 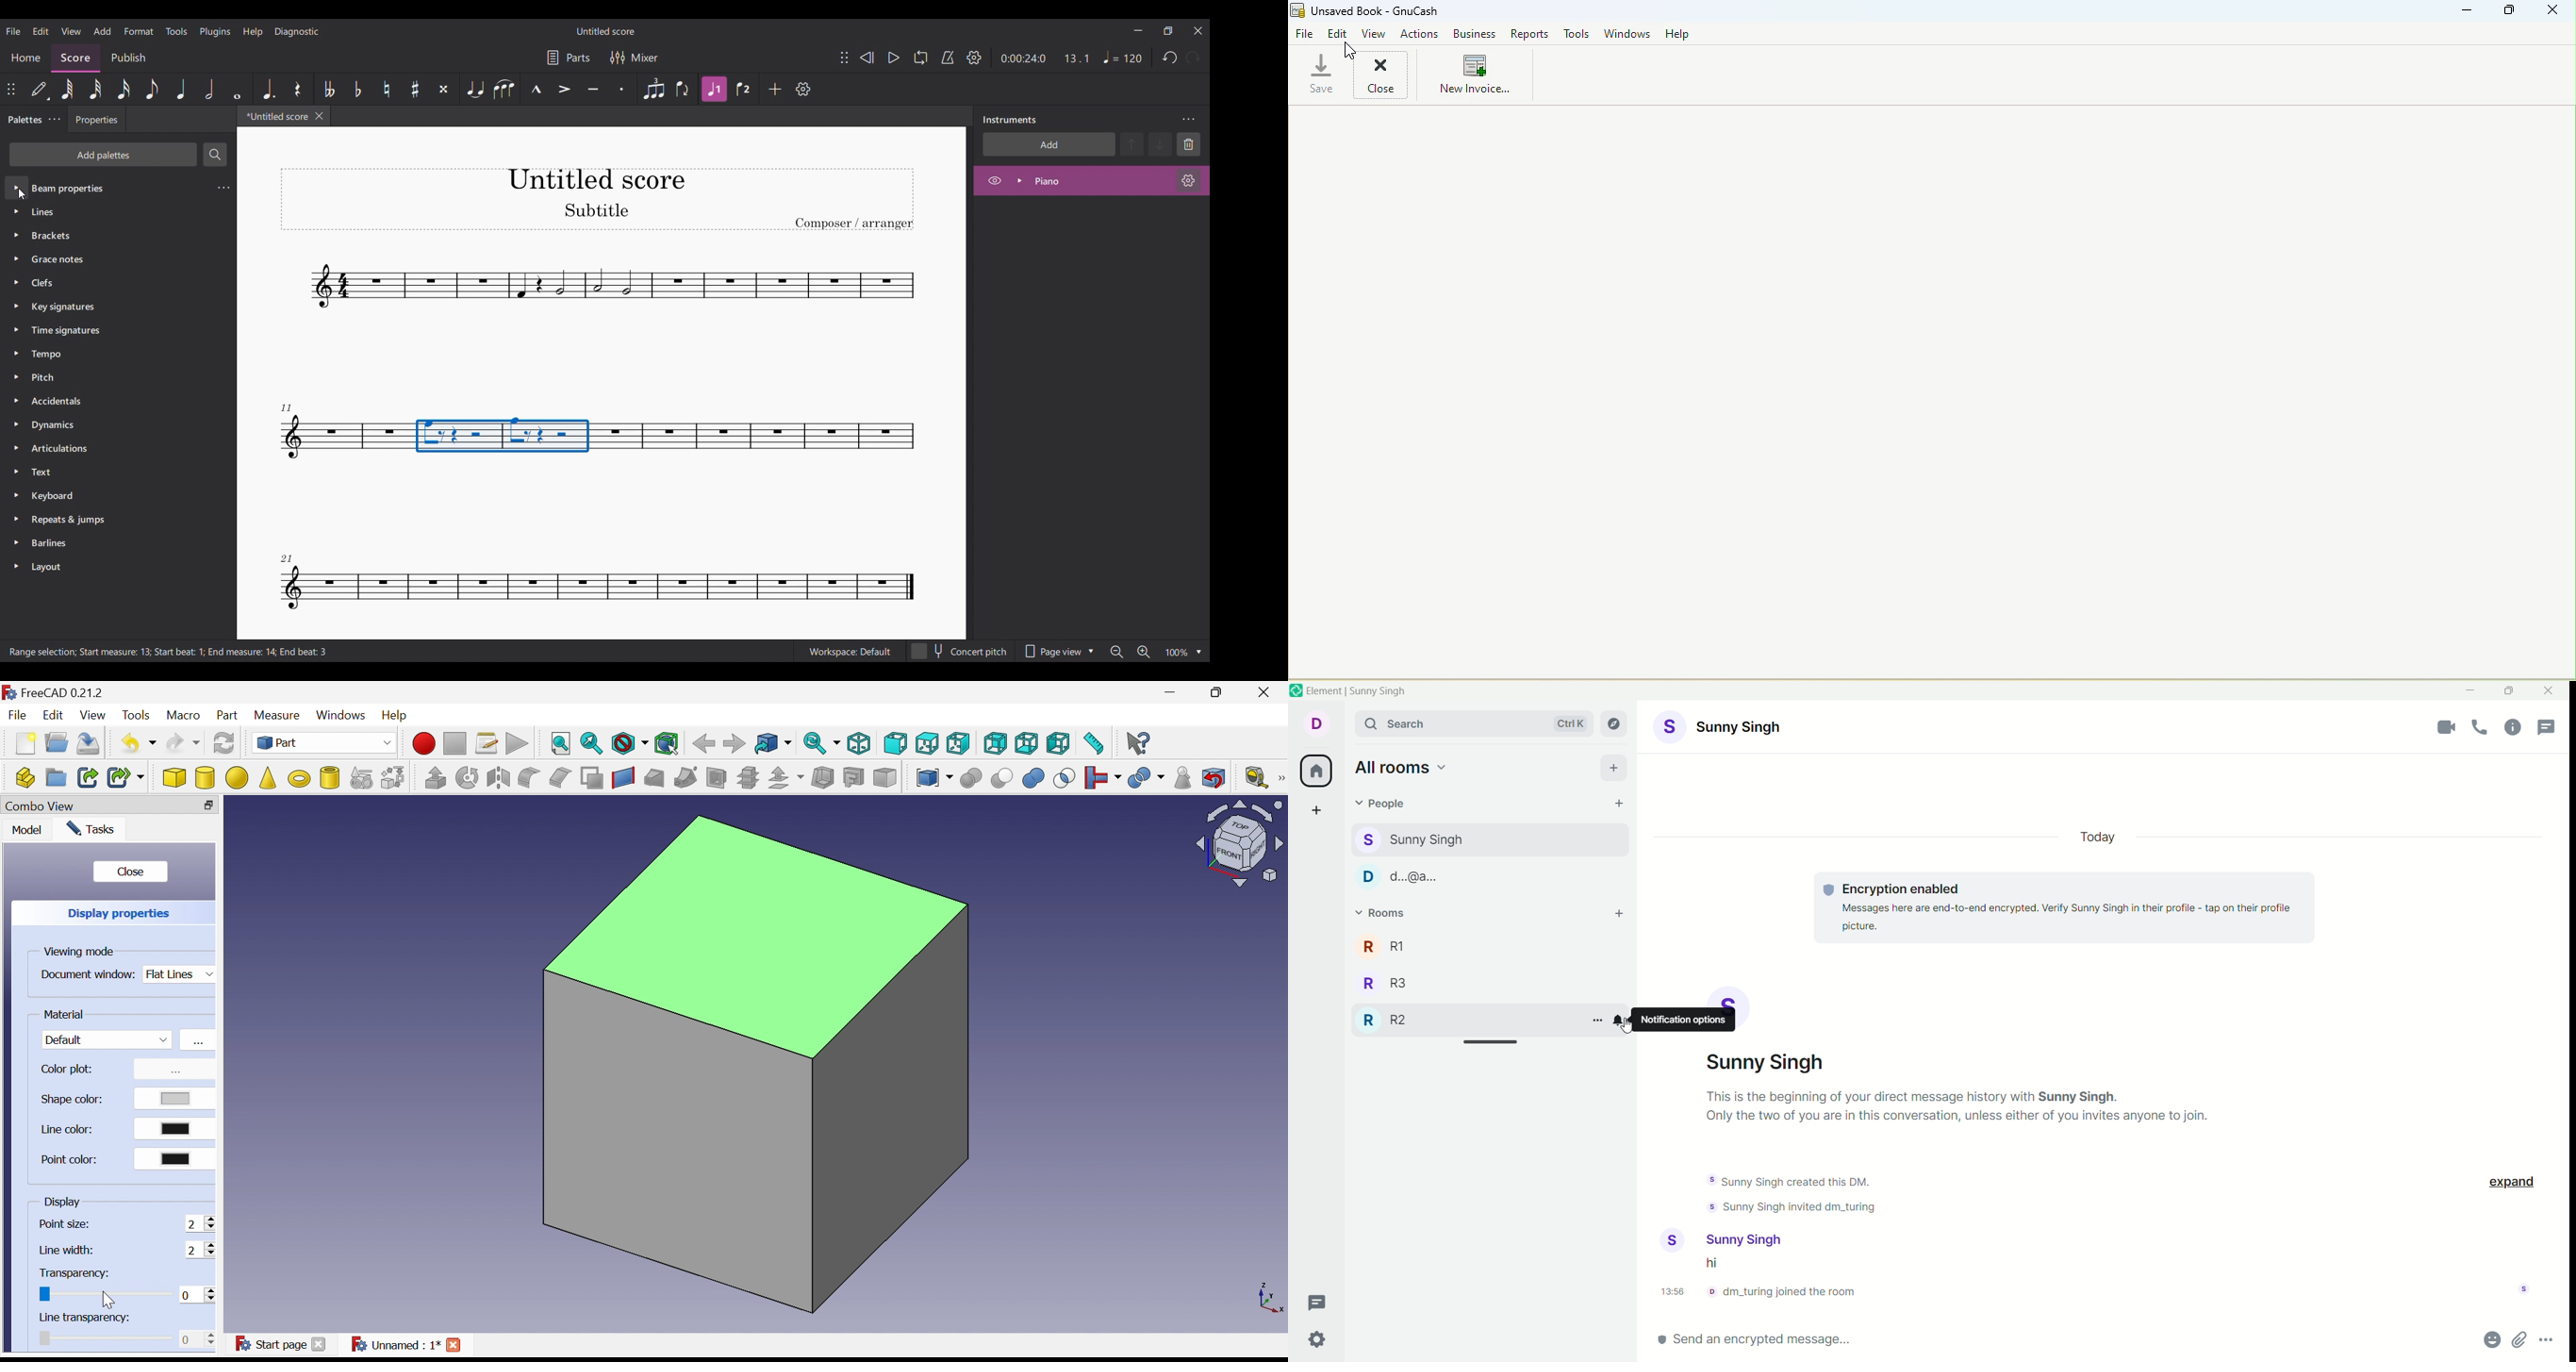 What do you see at coordinates (85, 1318) in the screenshot?
I see `Line transparency` at bounding box center [85, 1318].